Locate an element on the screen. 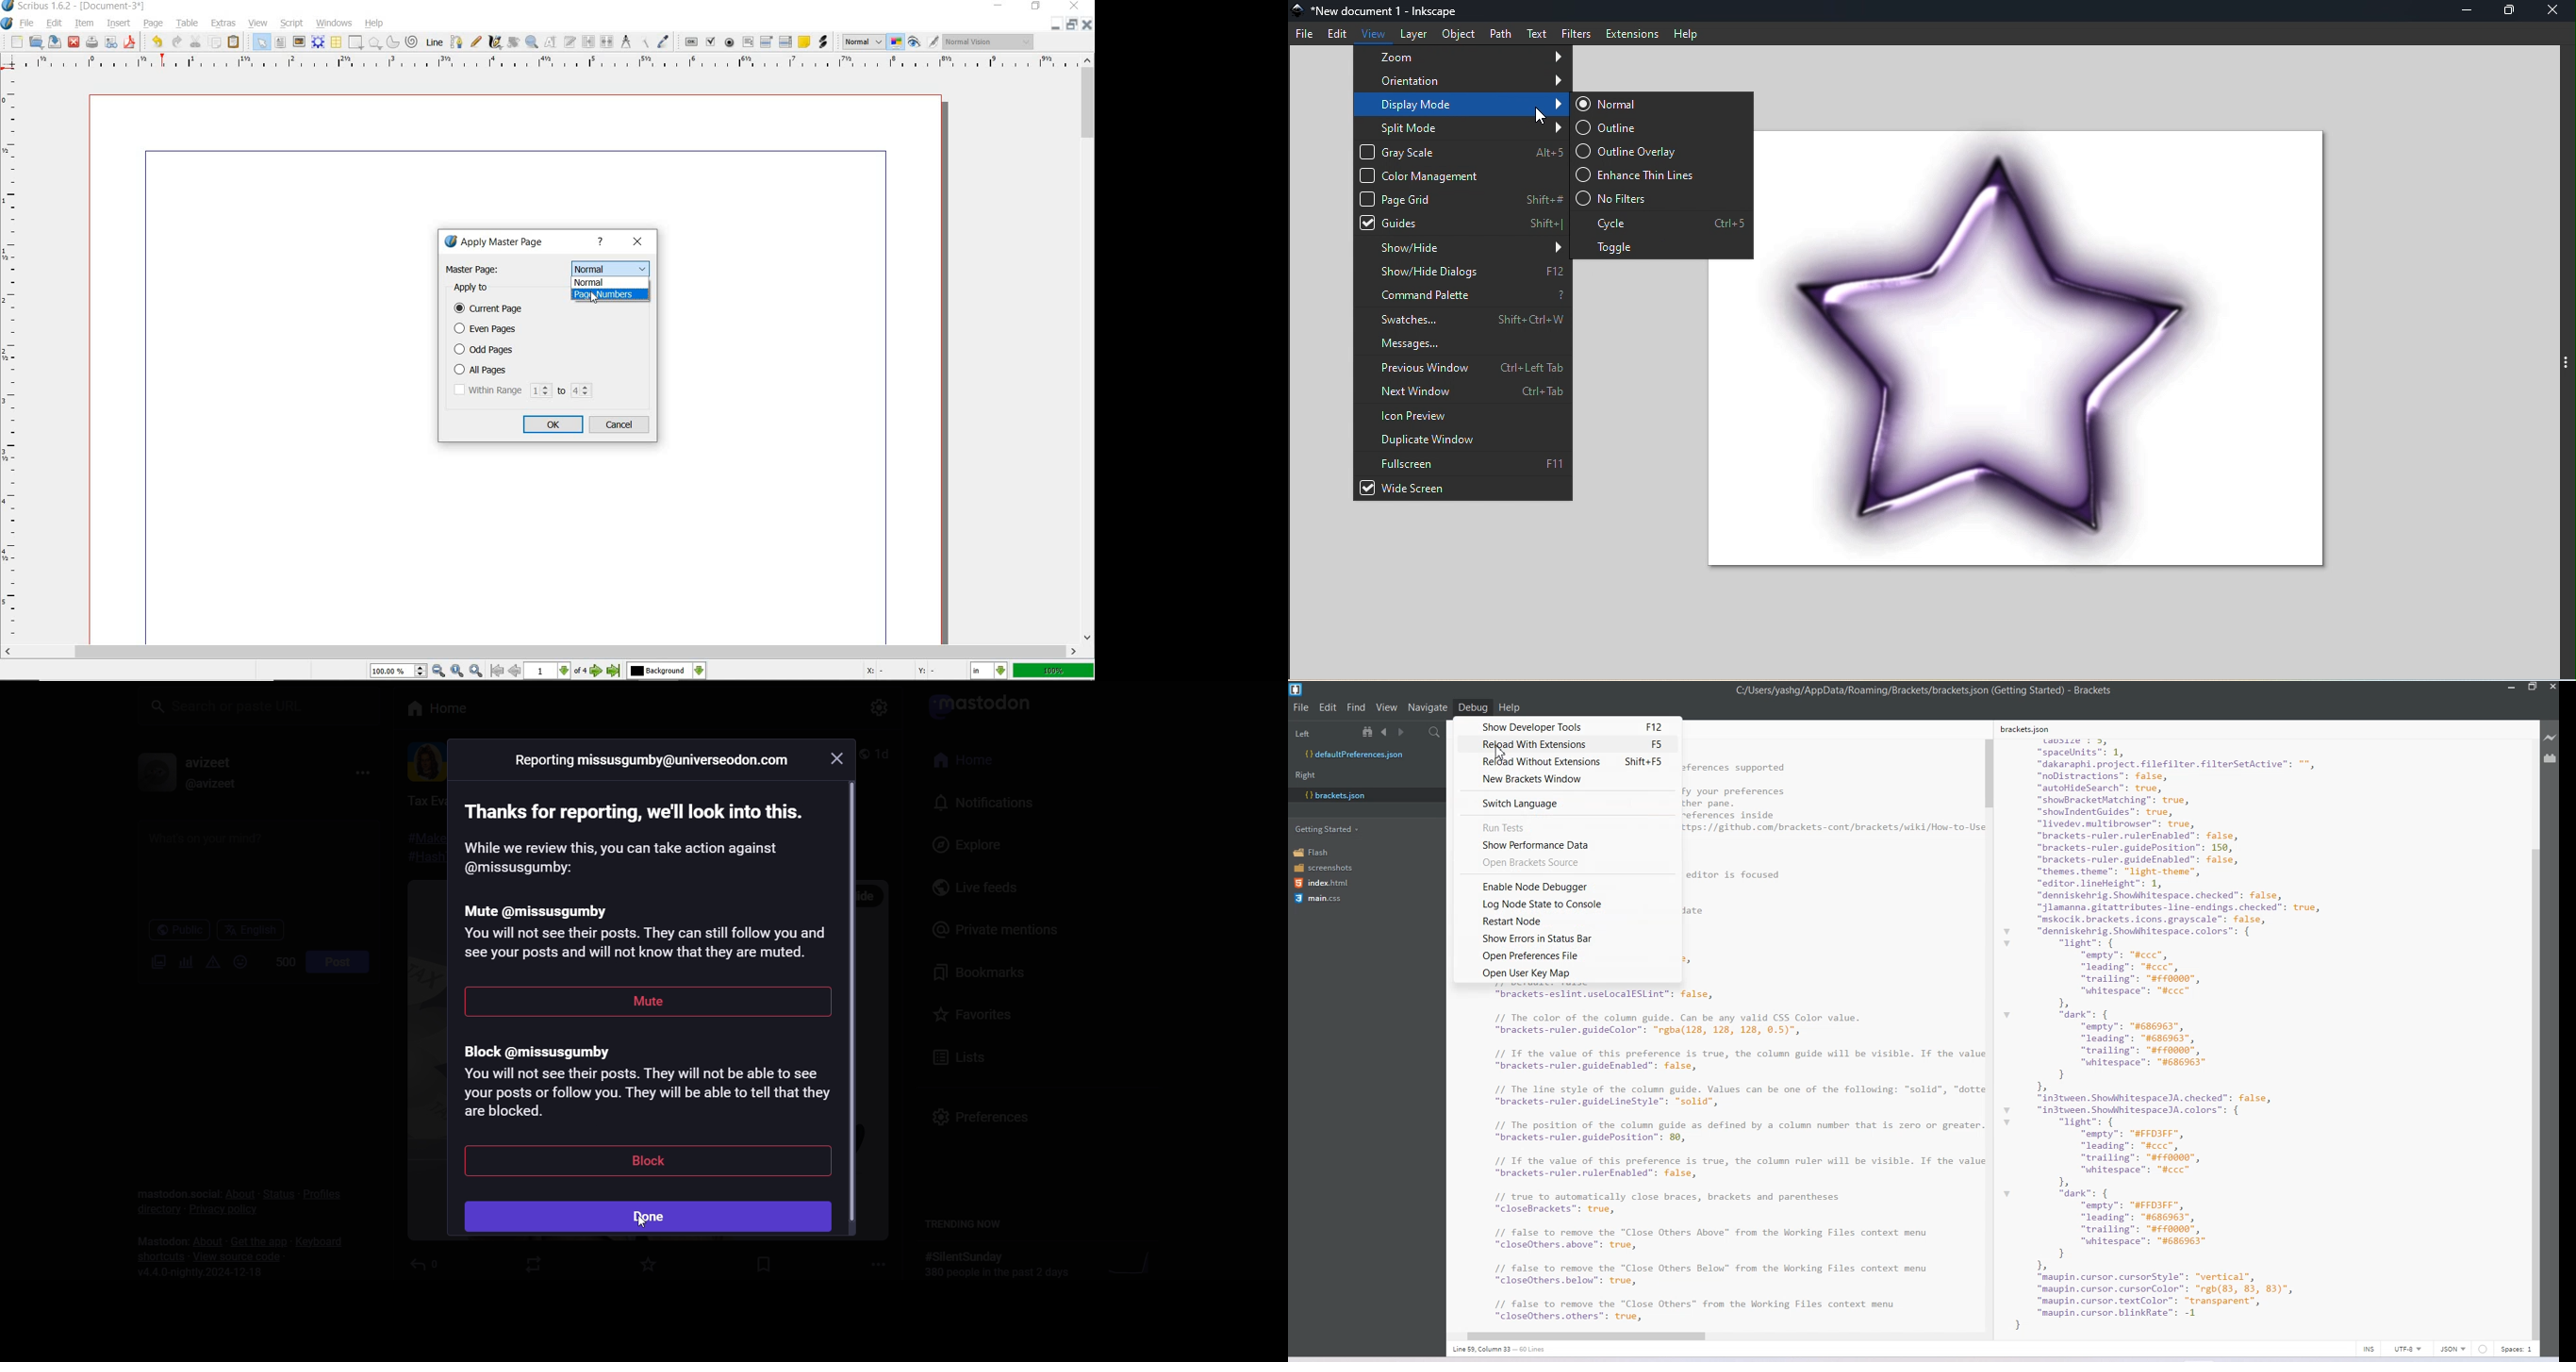 This screenshot has height=1372, width=2576. JSON is located at coordinates (2454, 1349).